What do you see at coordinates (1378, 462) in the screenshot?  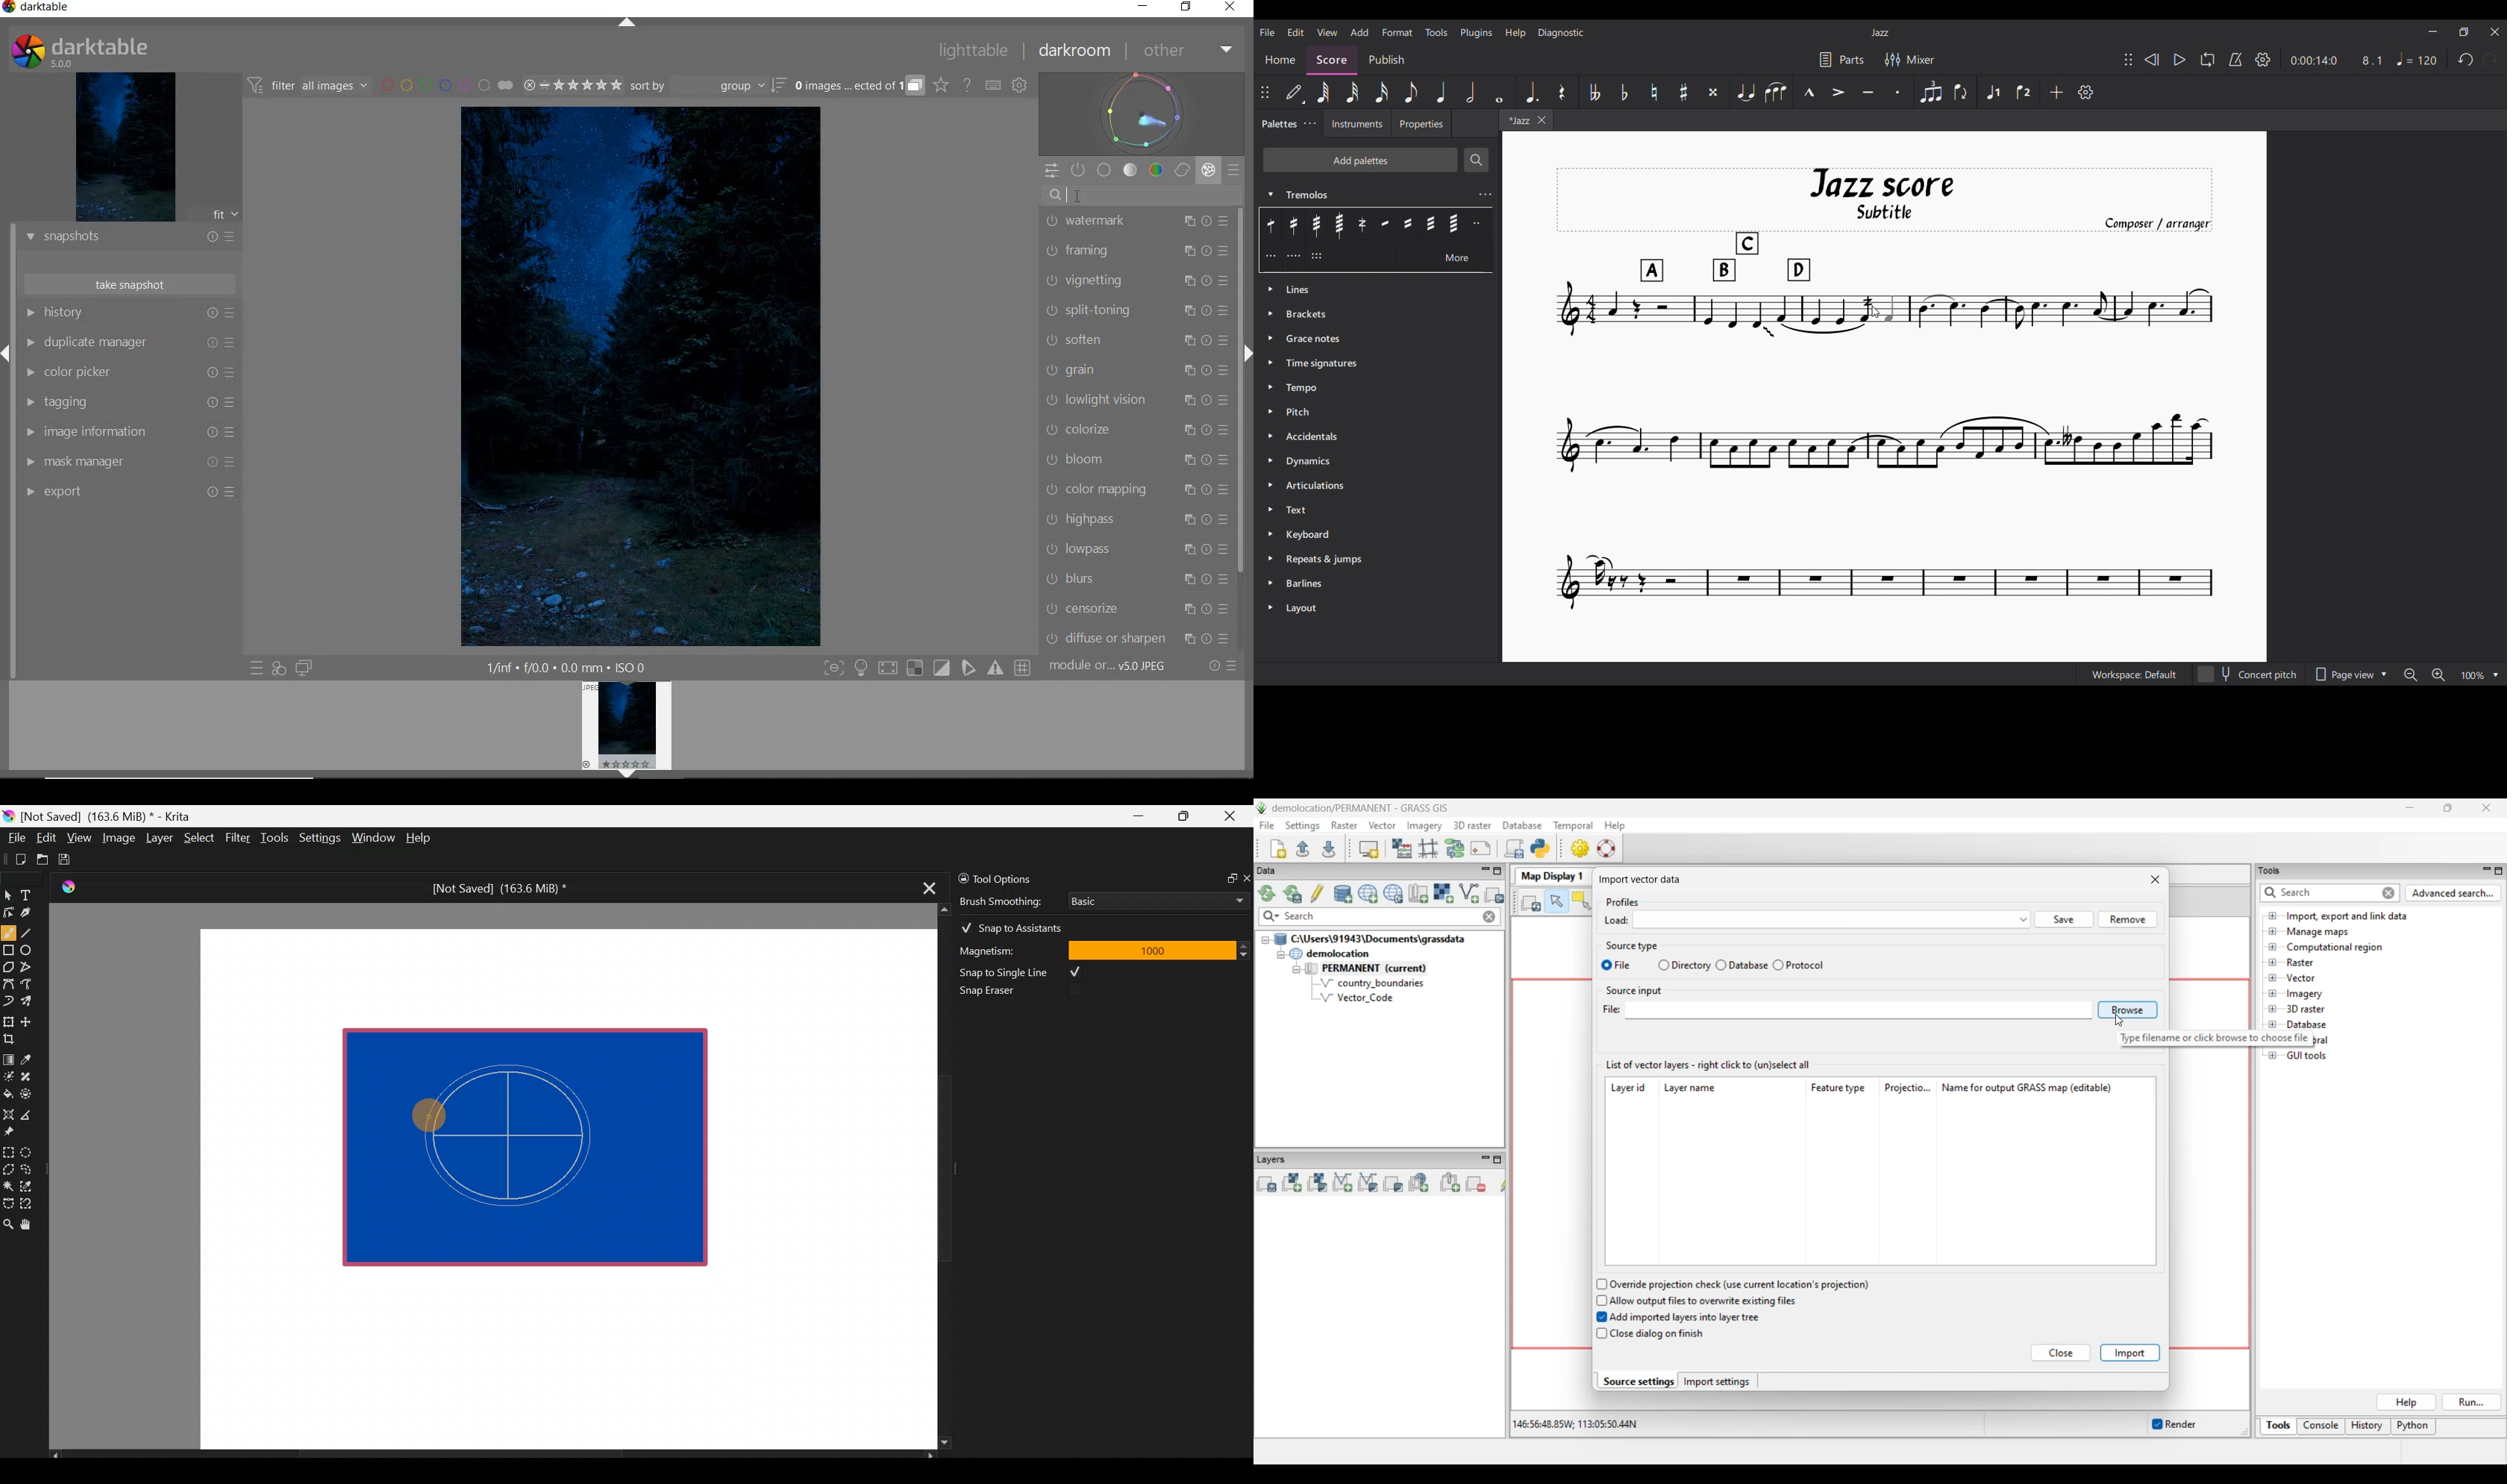 I see `Dynamics` at bounding box center [1378, 462].